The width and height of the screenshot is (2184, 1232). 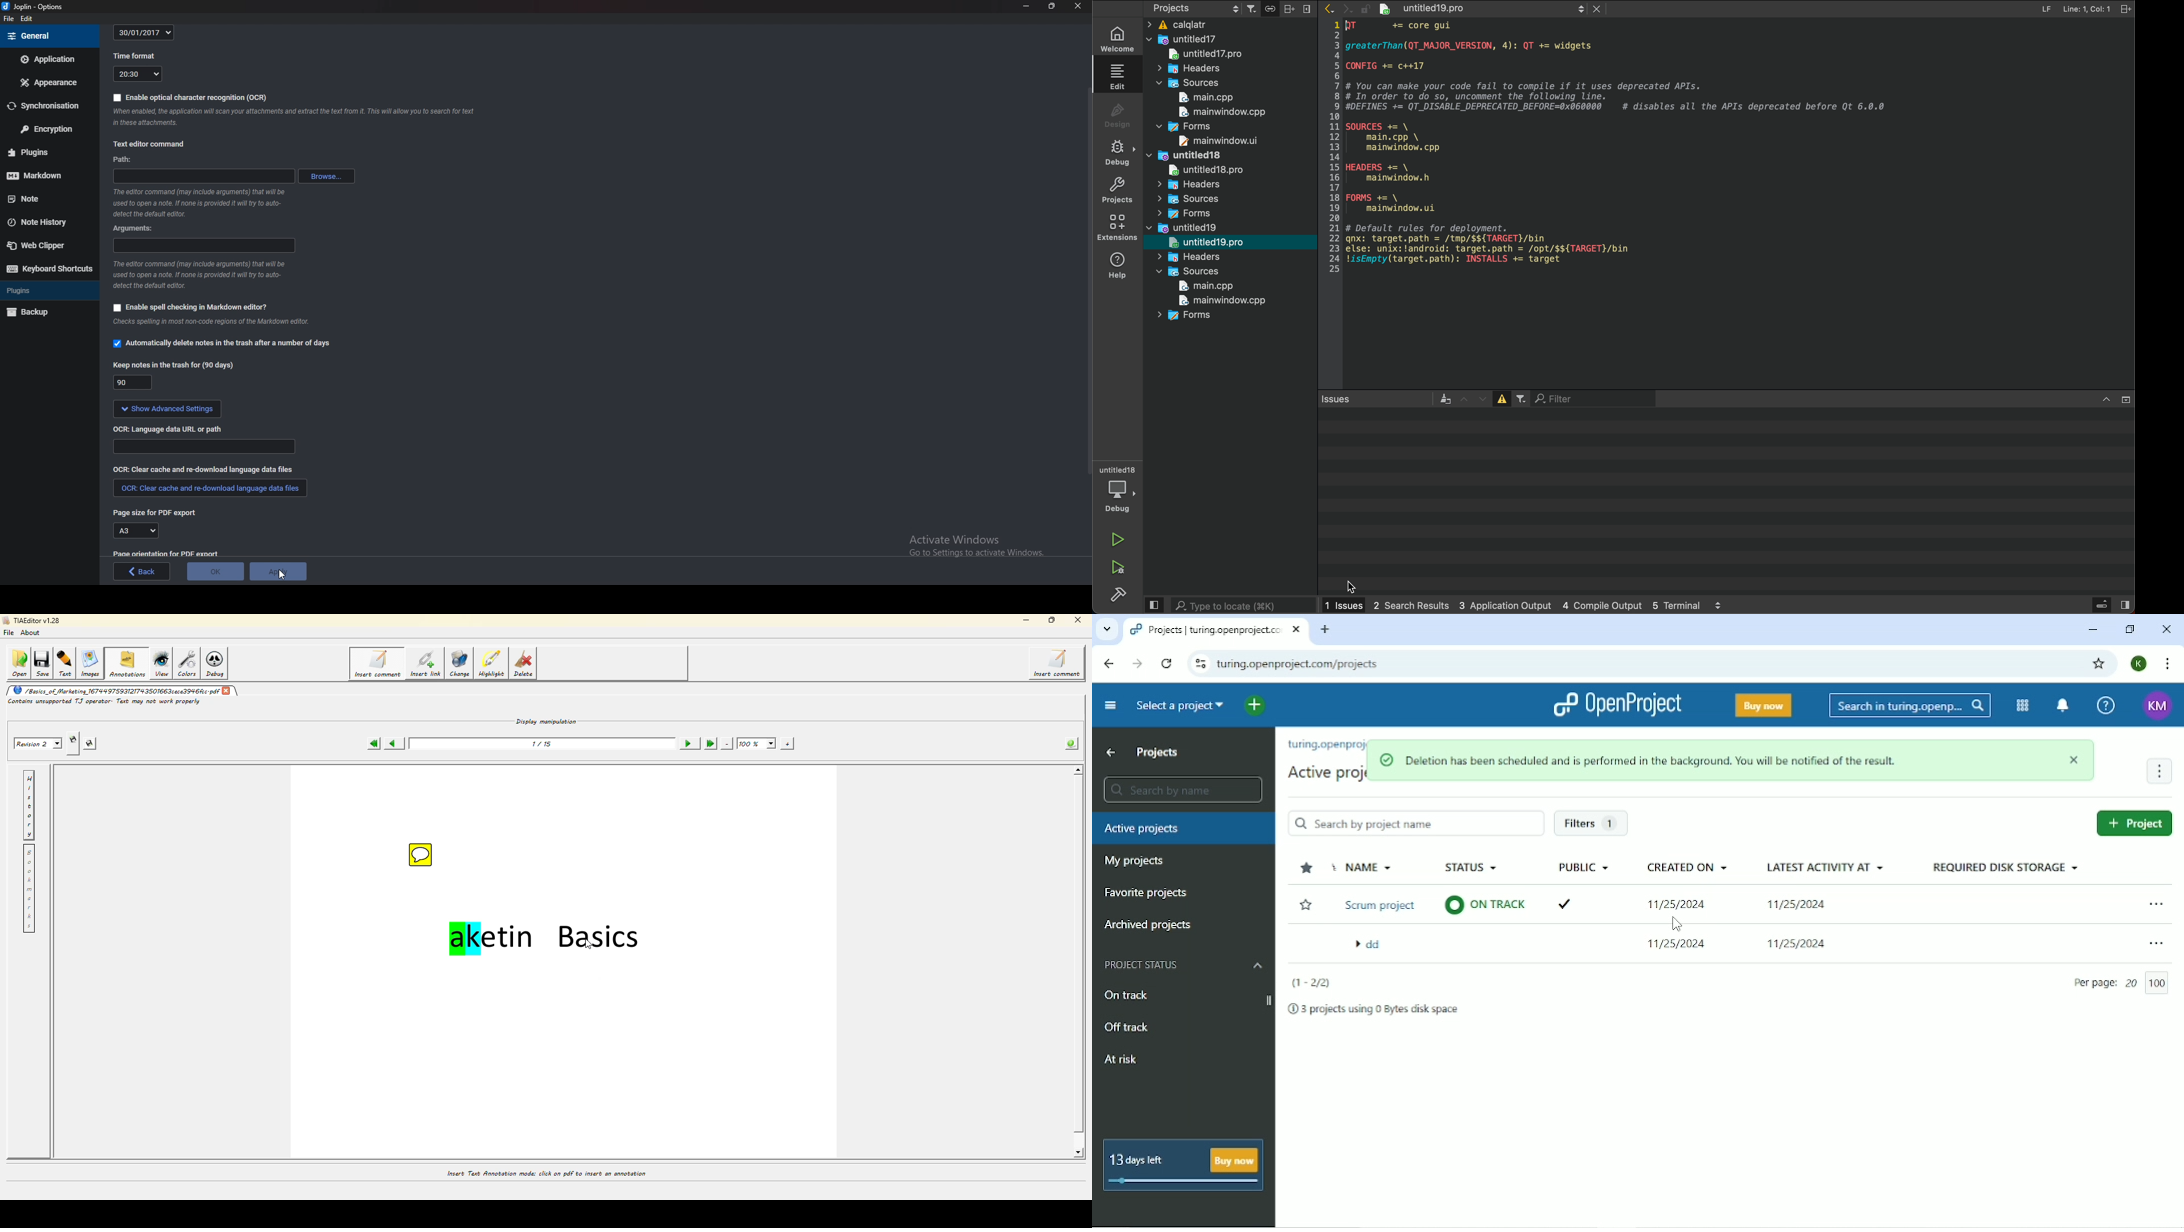 What do you see at coordinates (40, 153) in the screenshot?
I see `Plugins` at bounding box center [40, 153].